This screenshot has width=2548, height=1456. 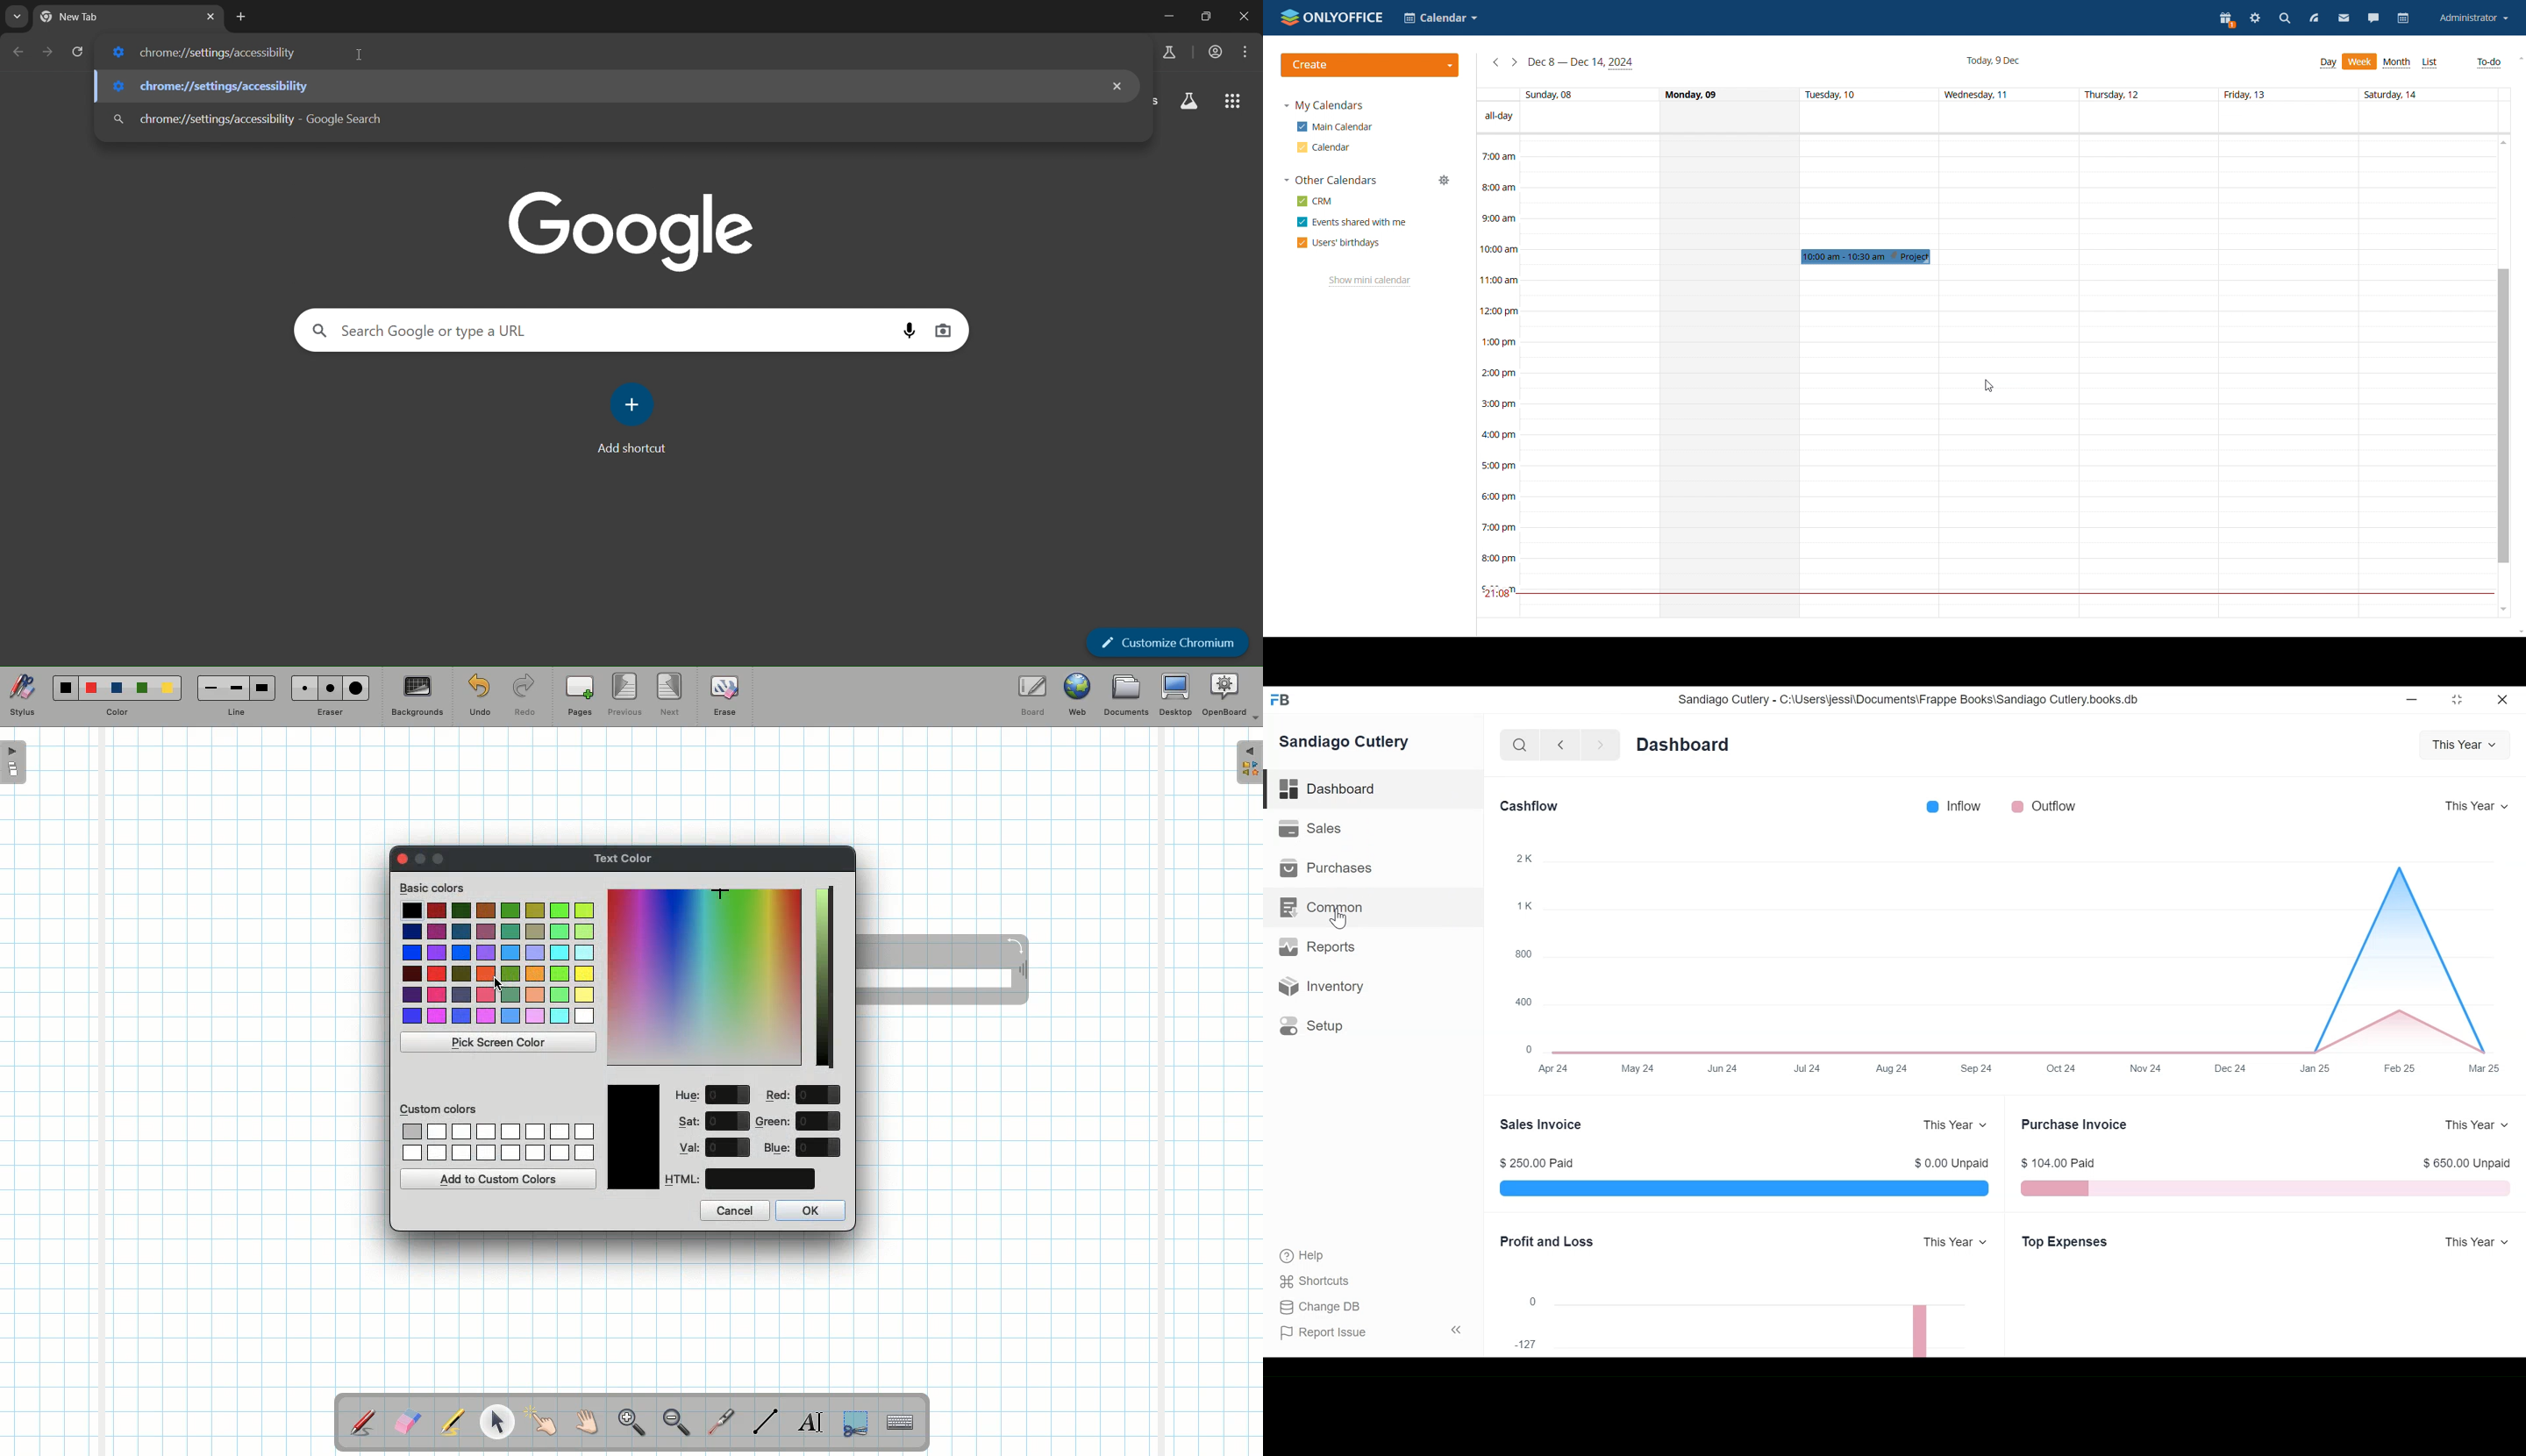 I want to click on $ 104.00 Paid, so click(x=2062, y=1163).